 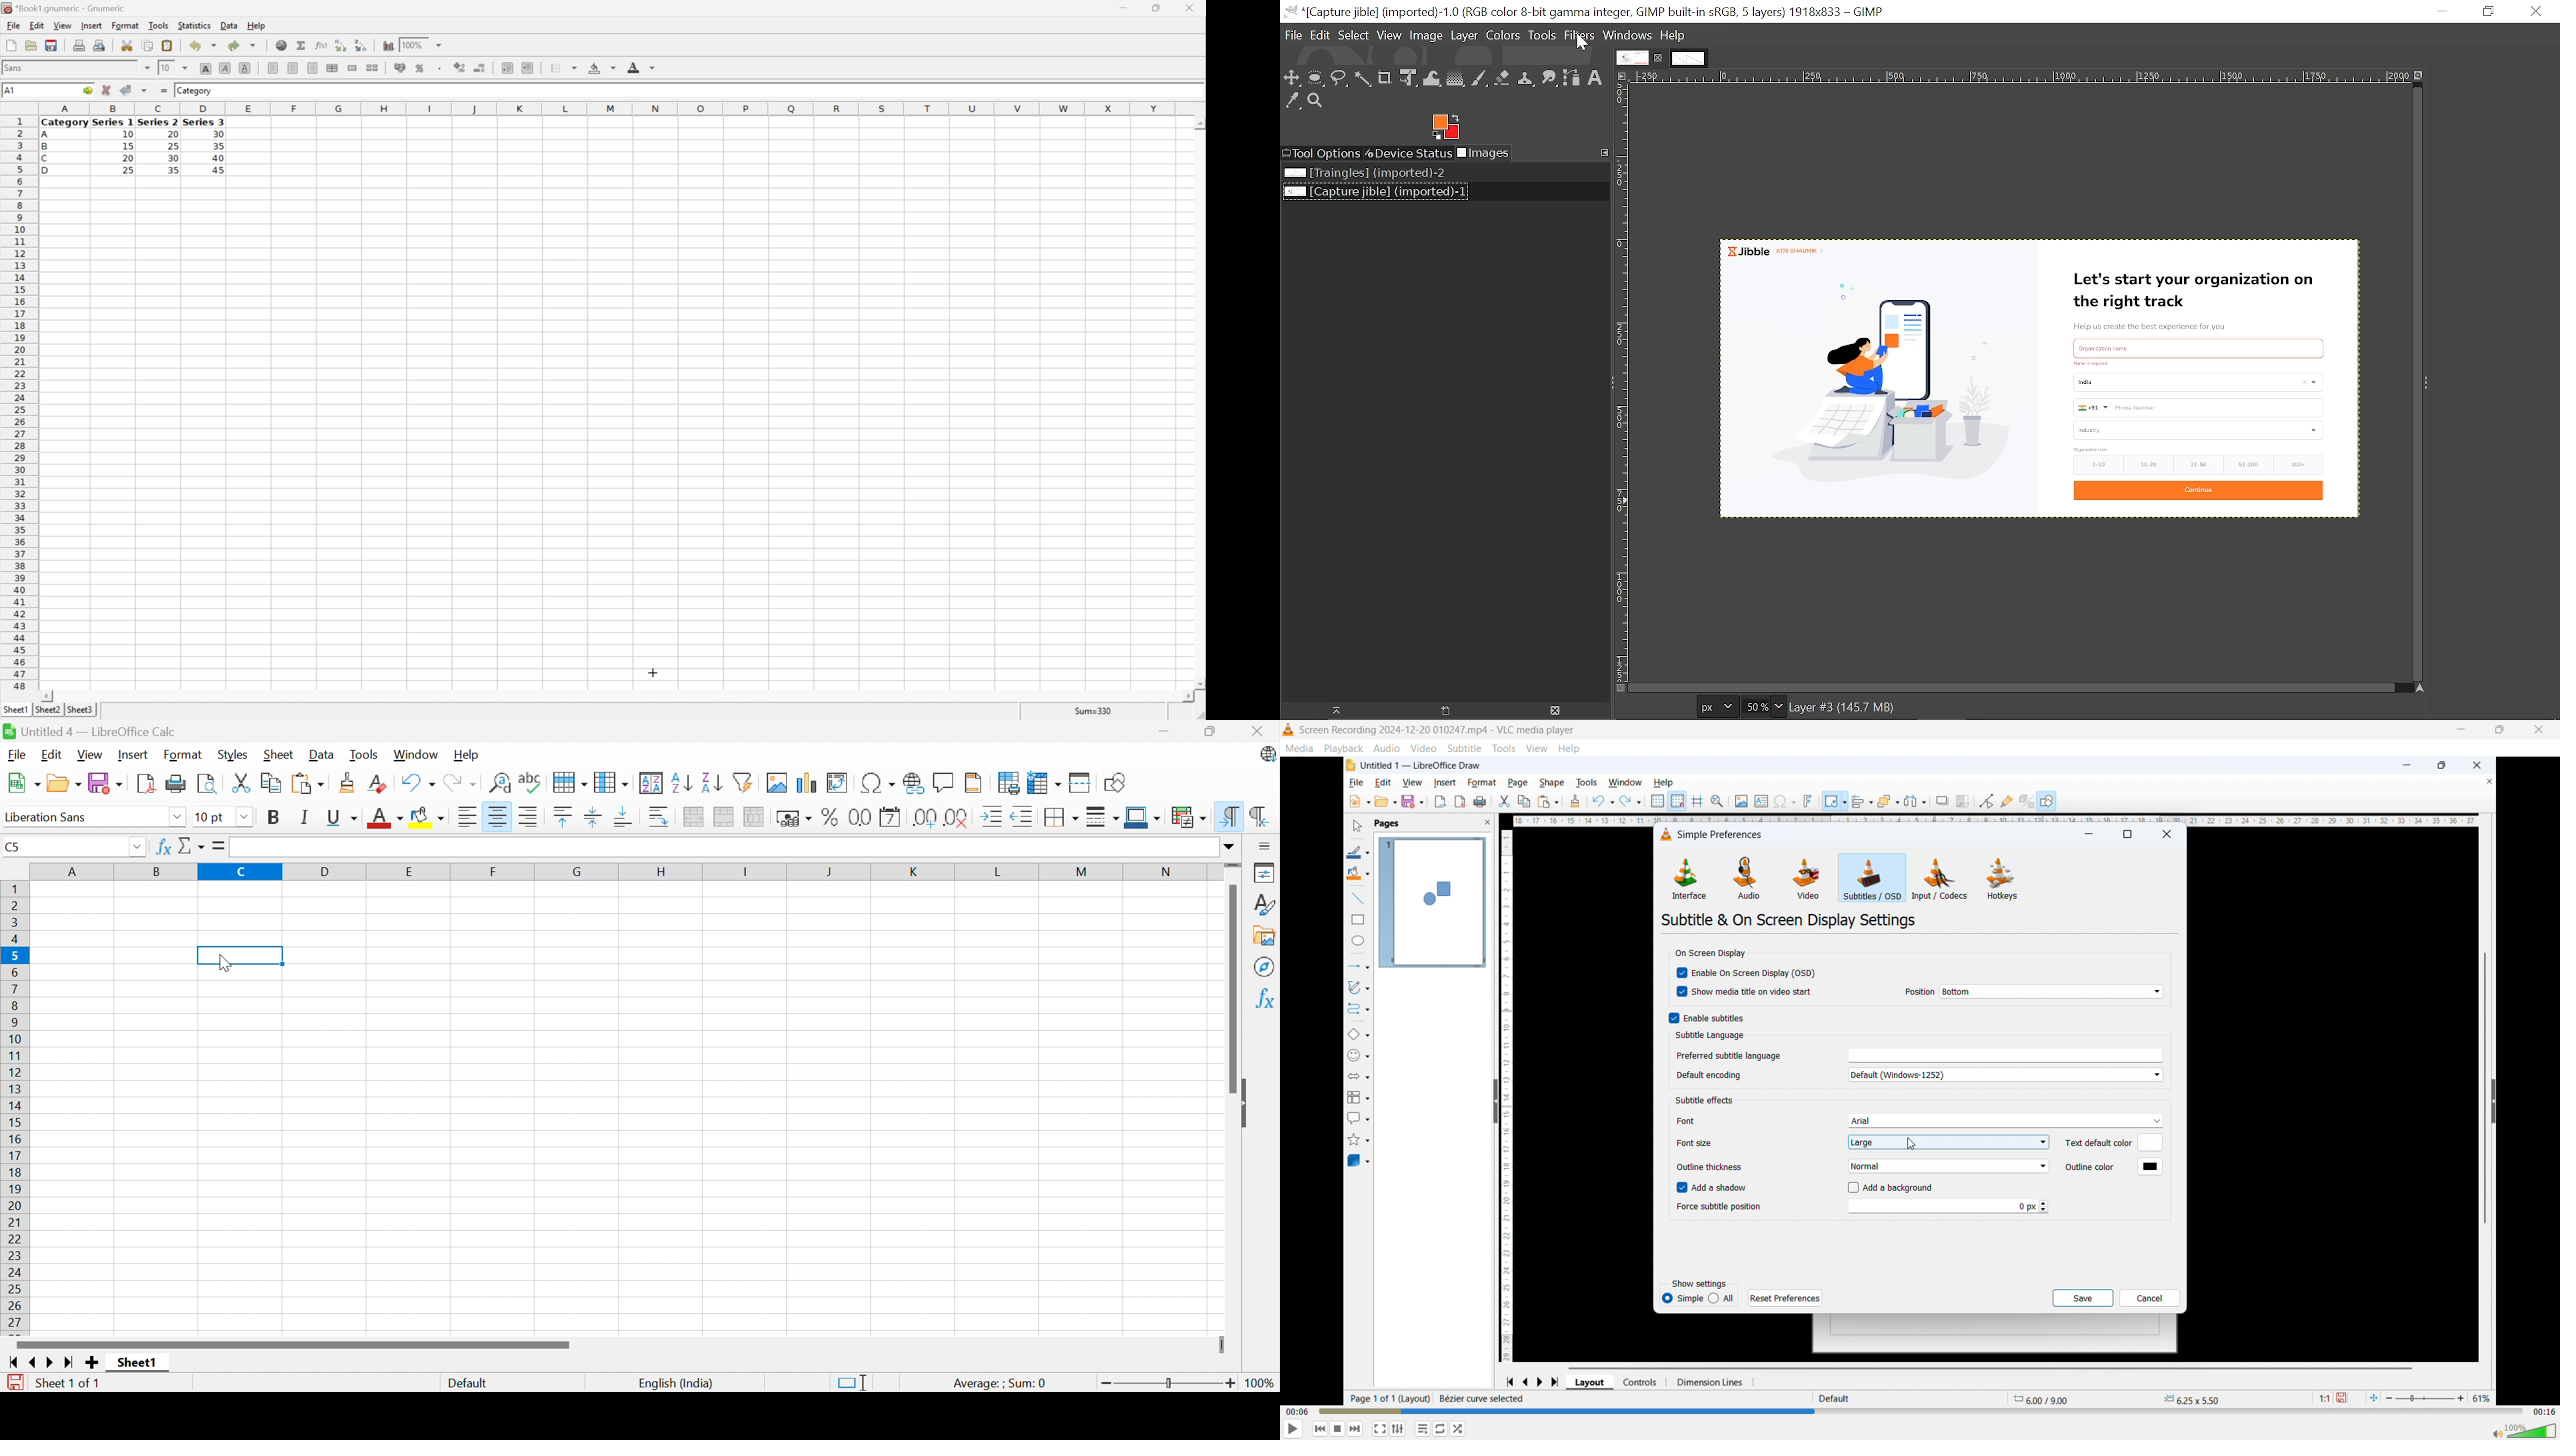 I want to click on Video , so click(x=1423, y=749).